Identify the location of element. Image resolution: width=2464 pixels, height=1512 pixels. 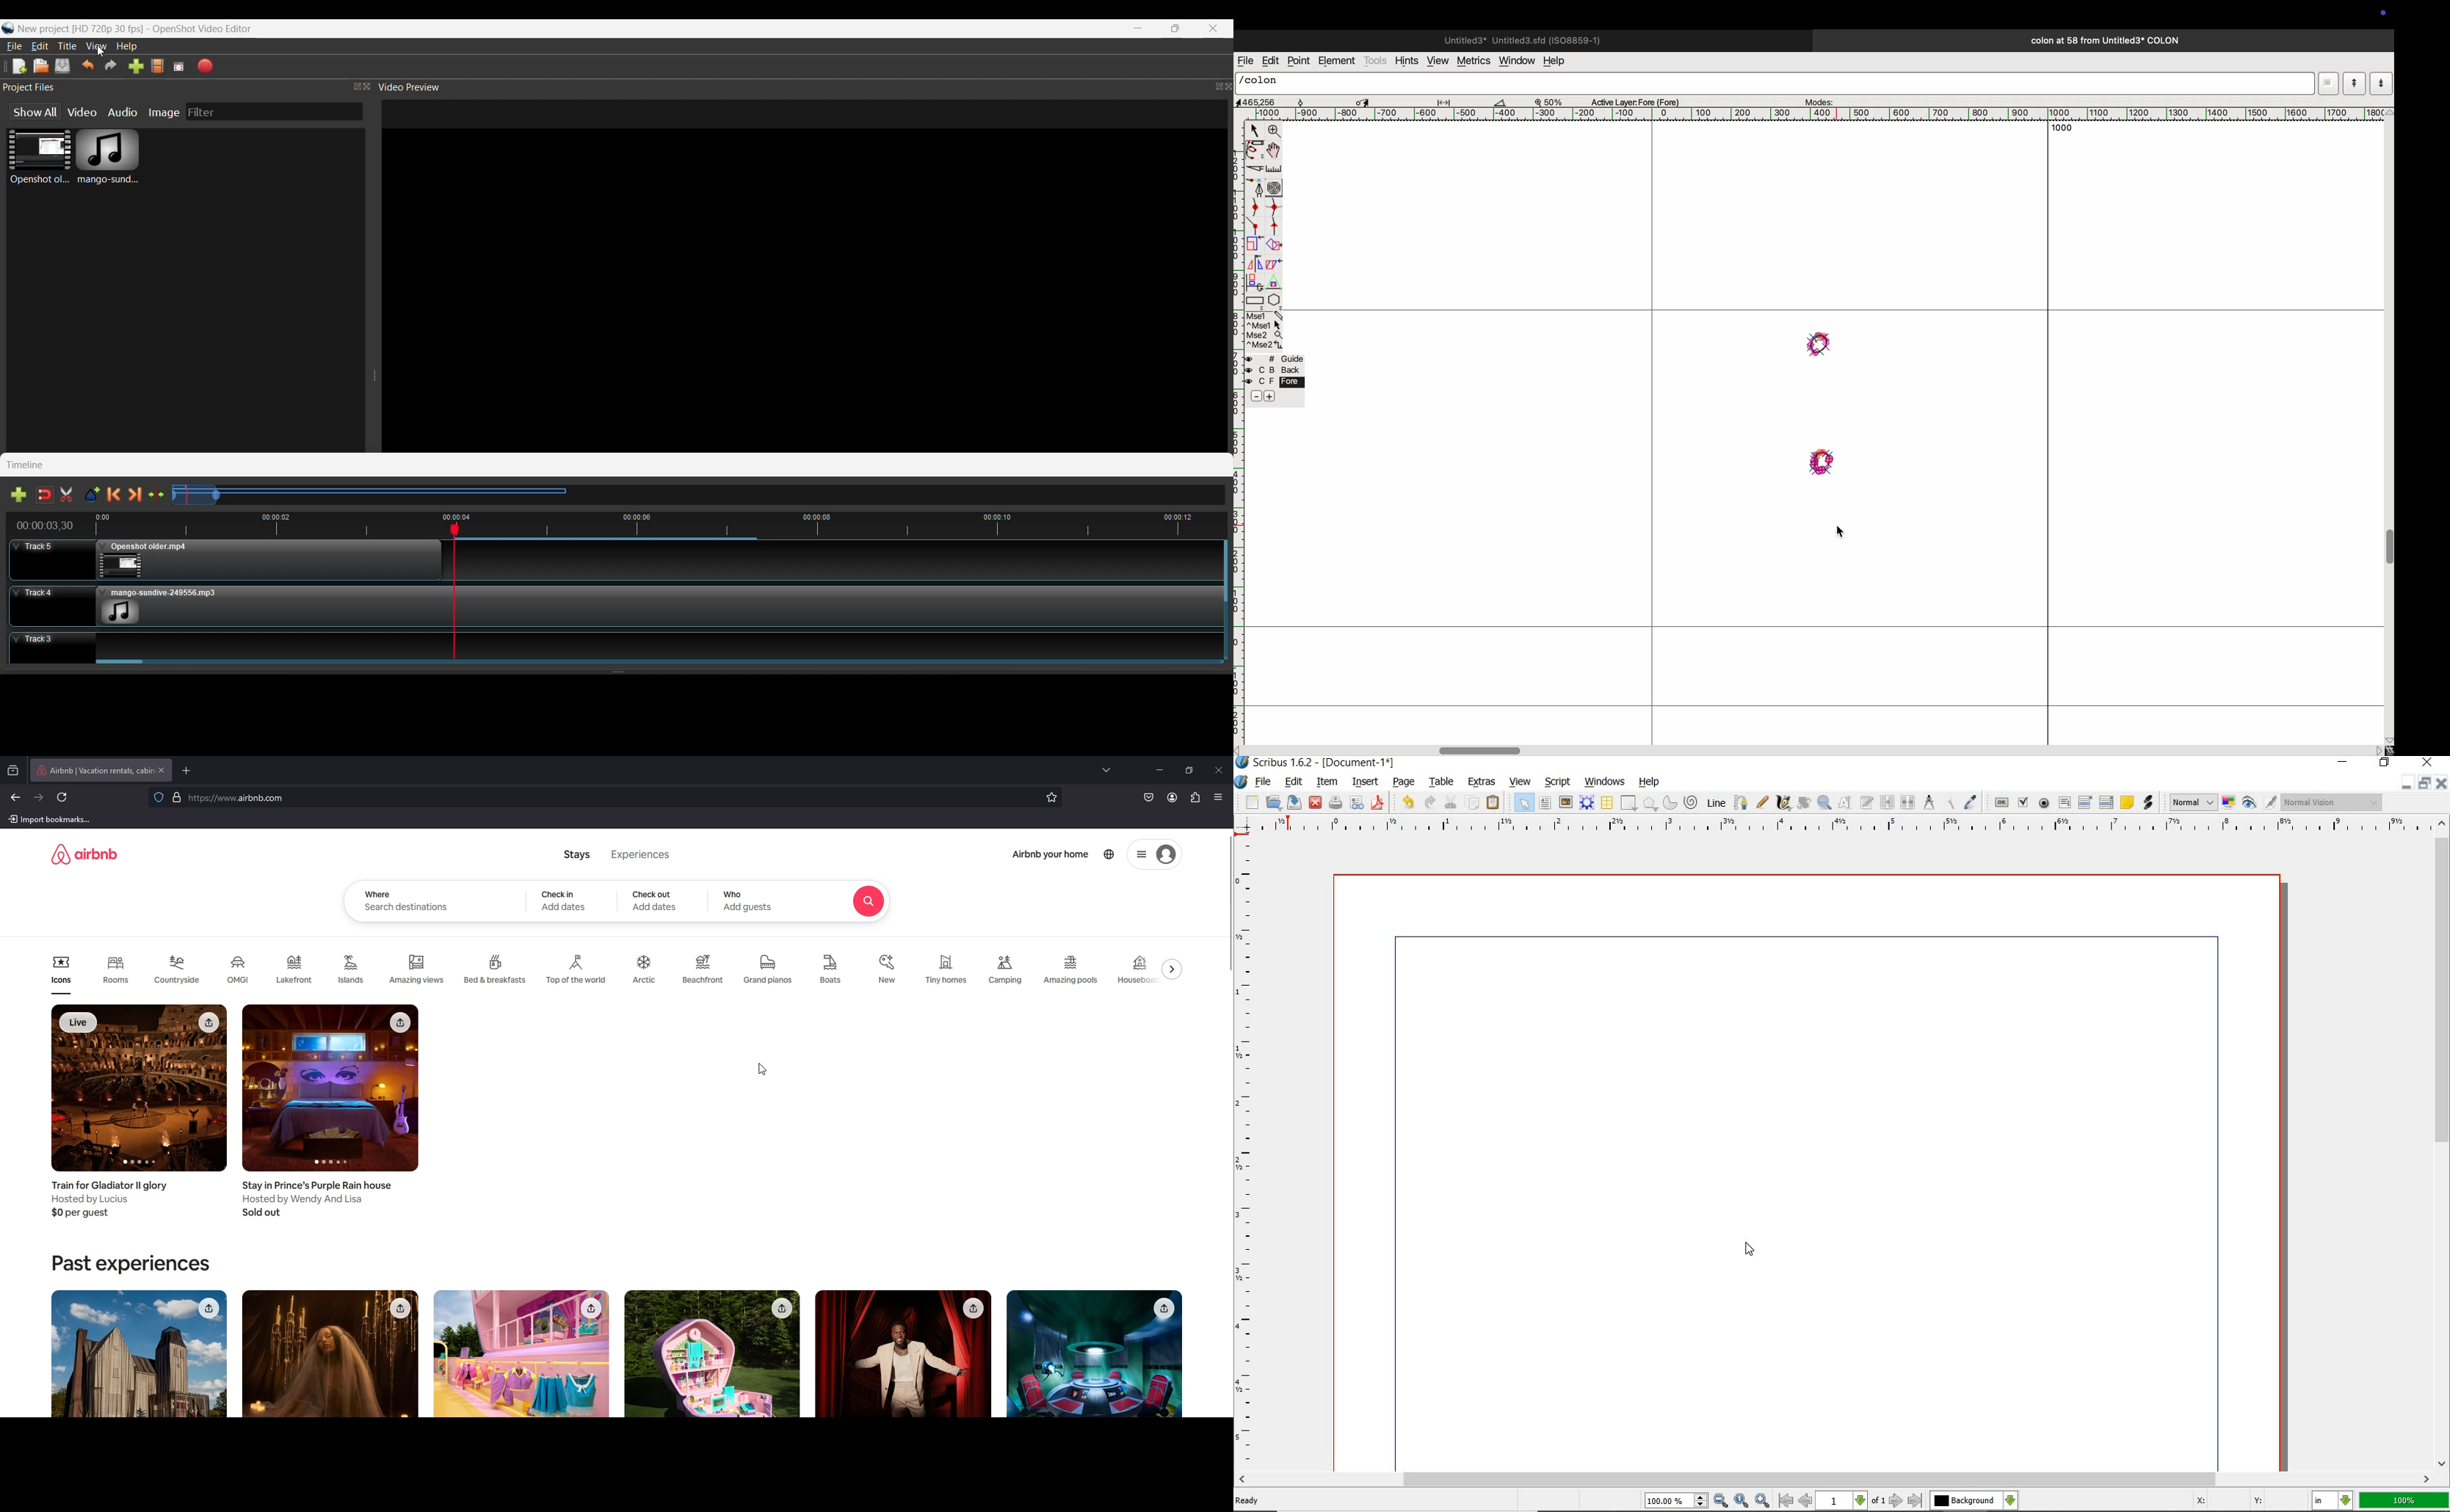
(1337, 62).